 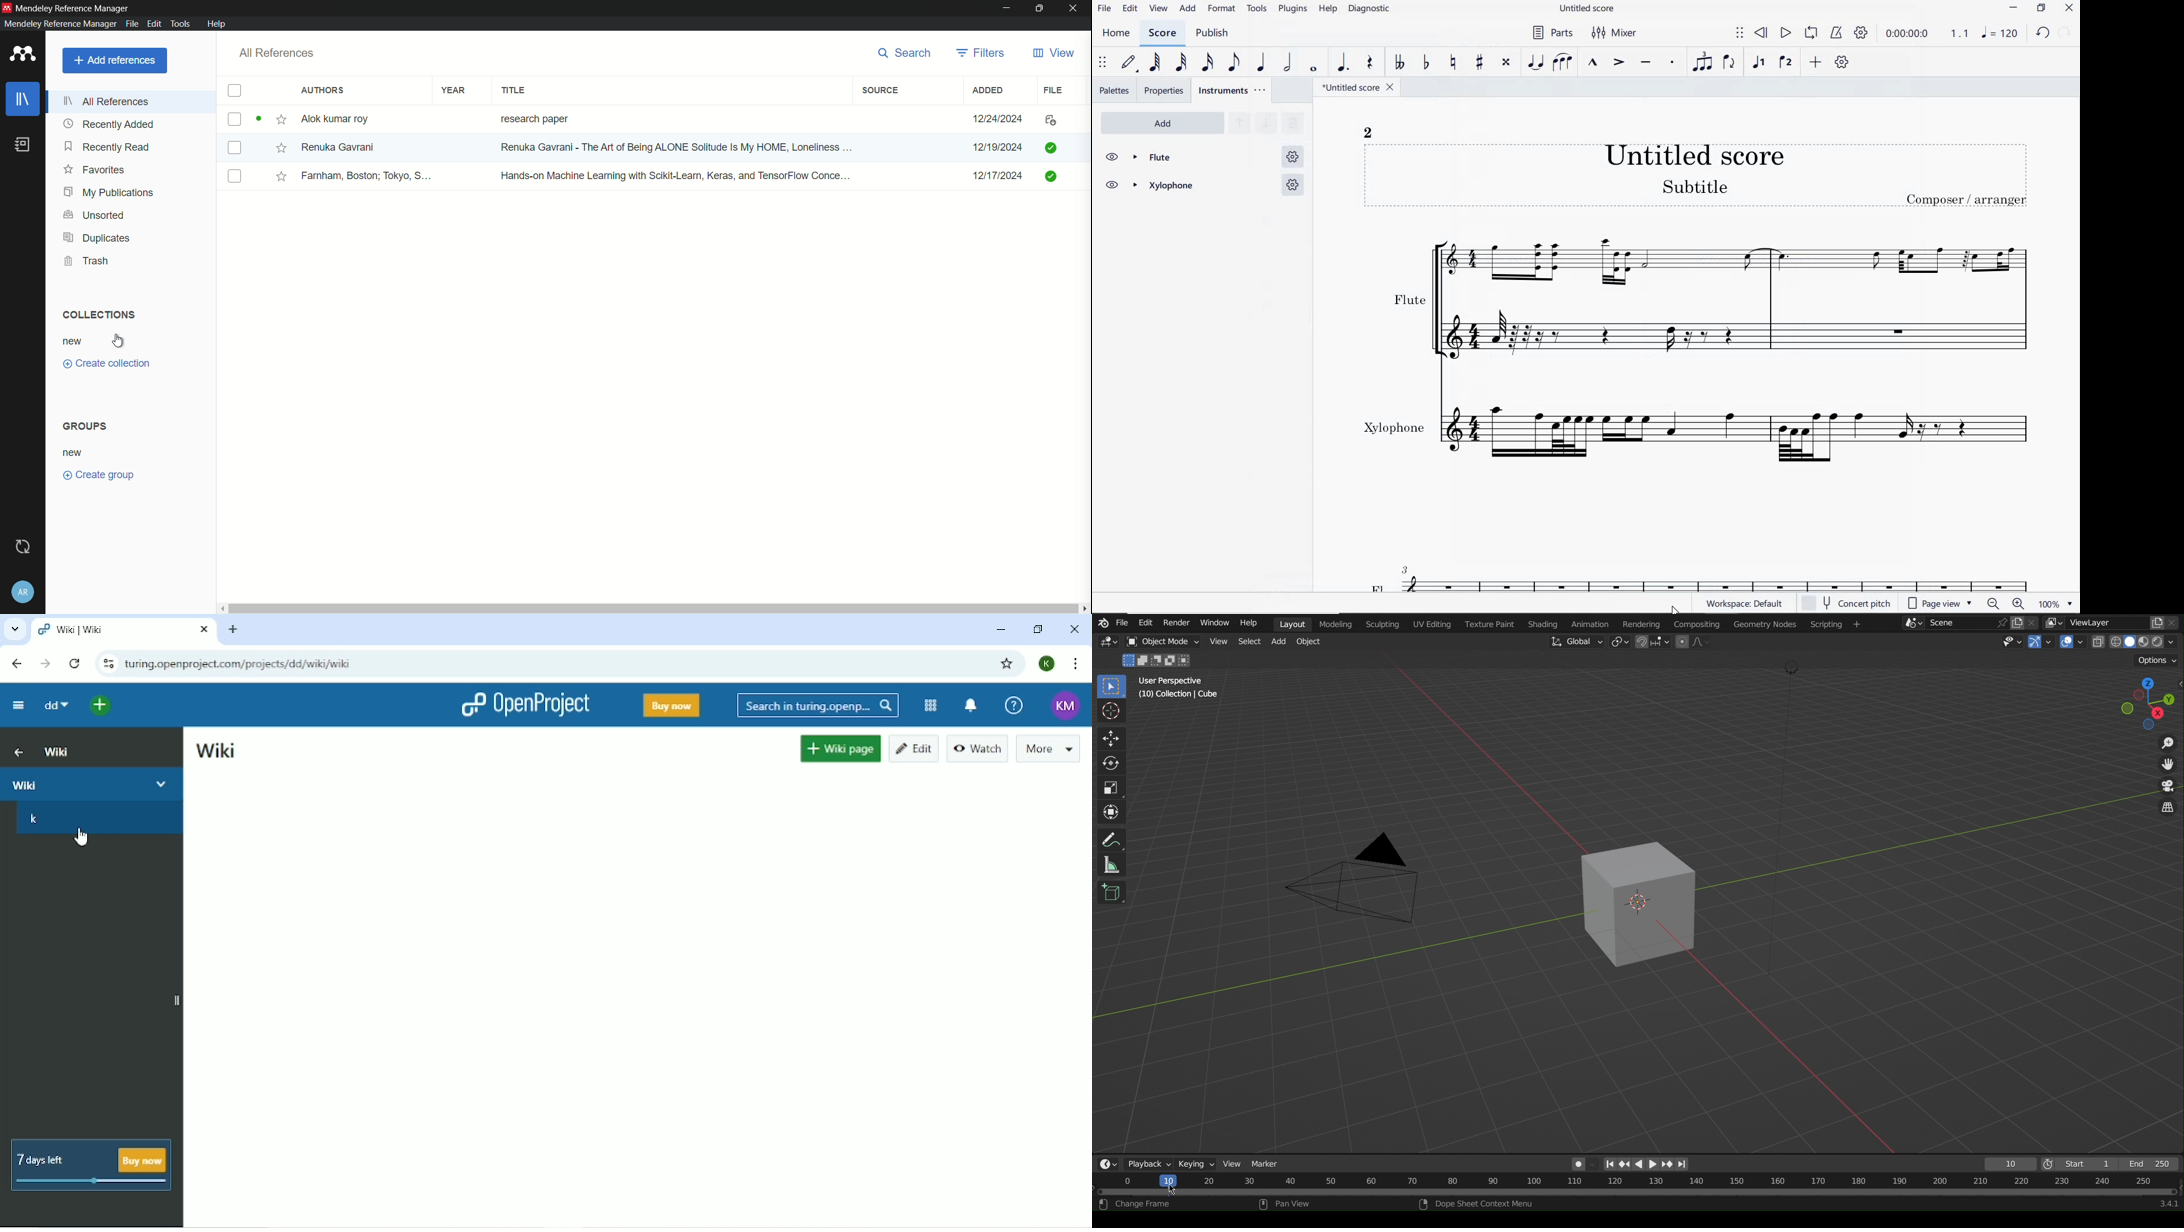 I want to click on recently read, so click(x=109, y=147).